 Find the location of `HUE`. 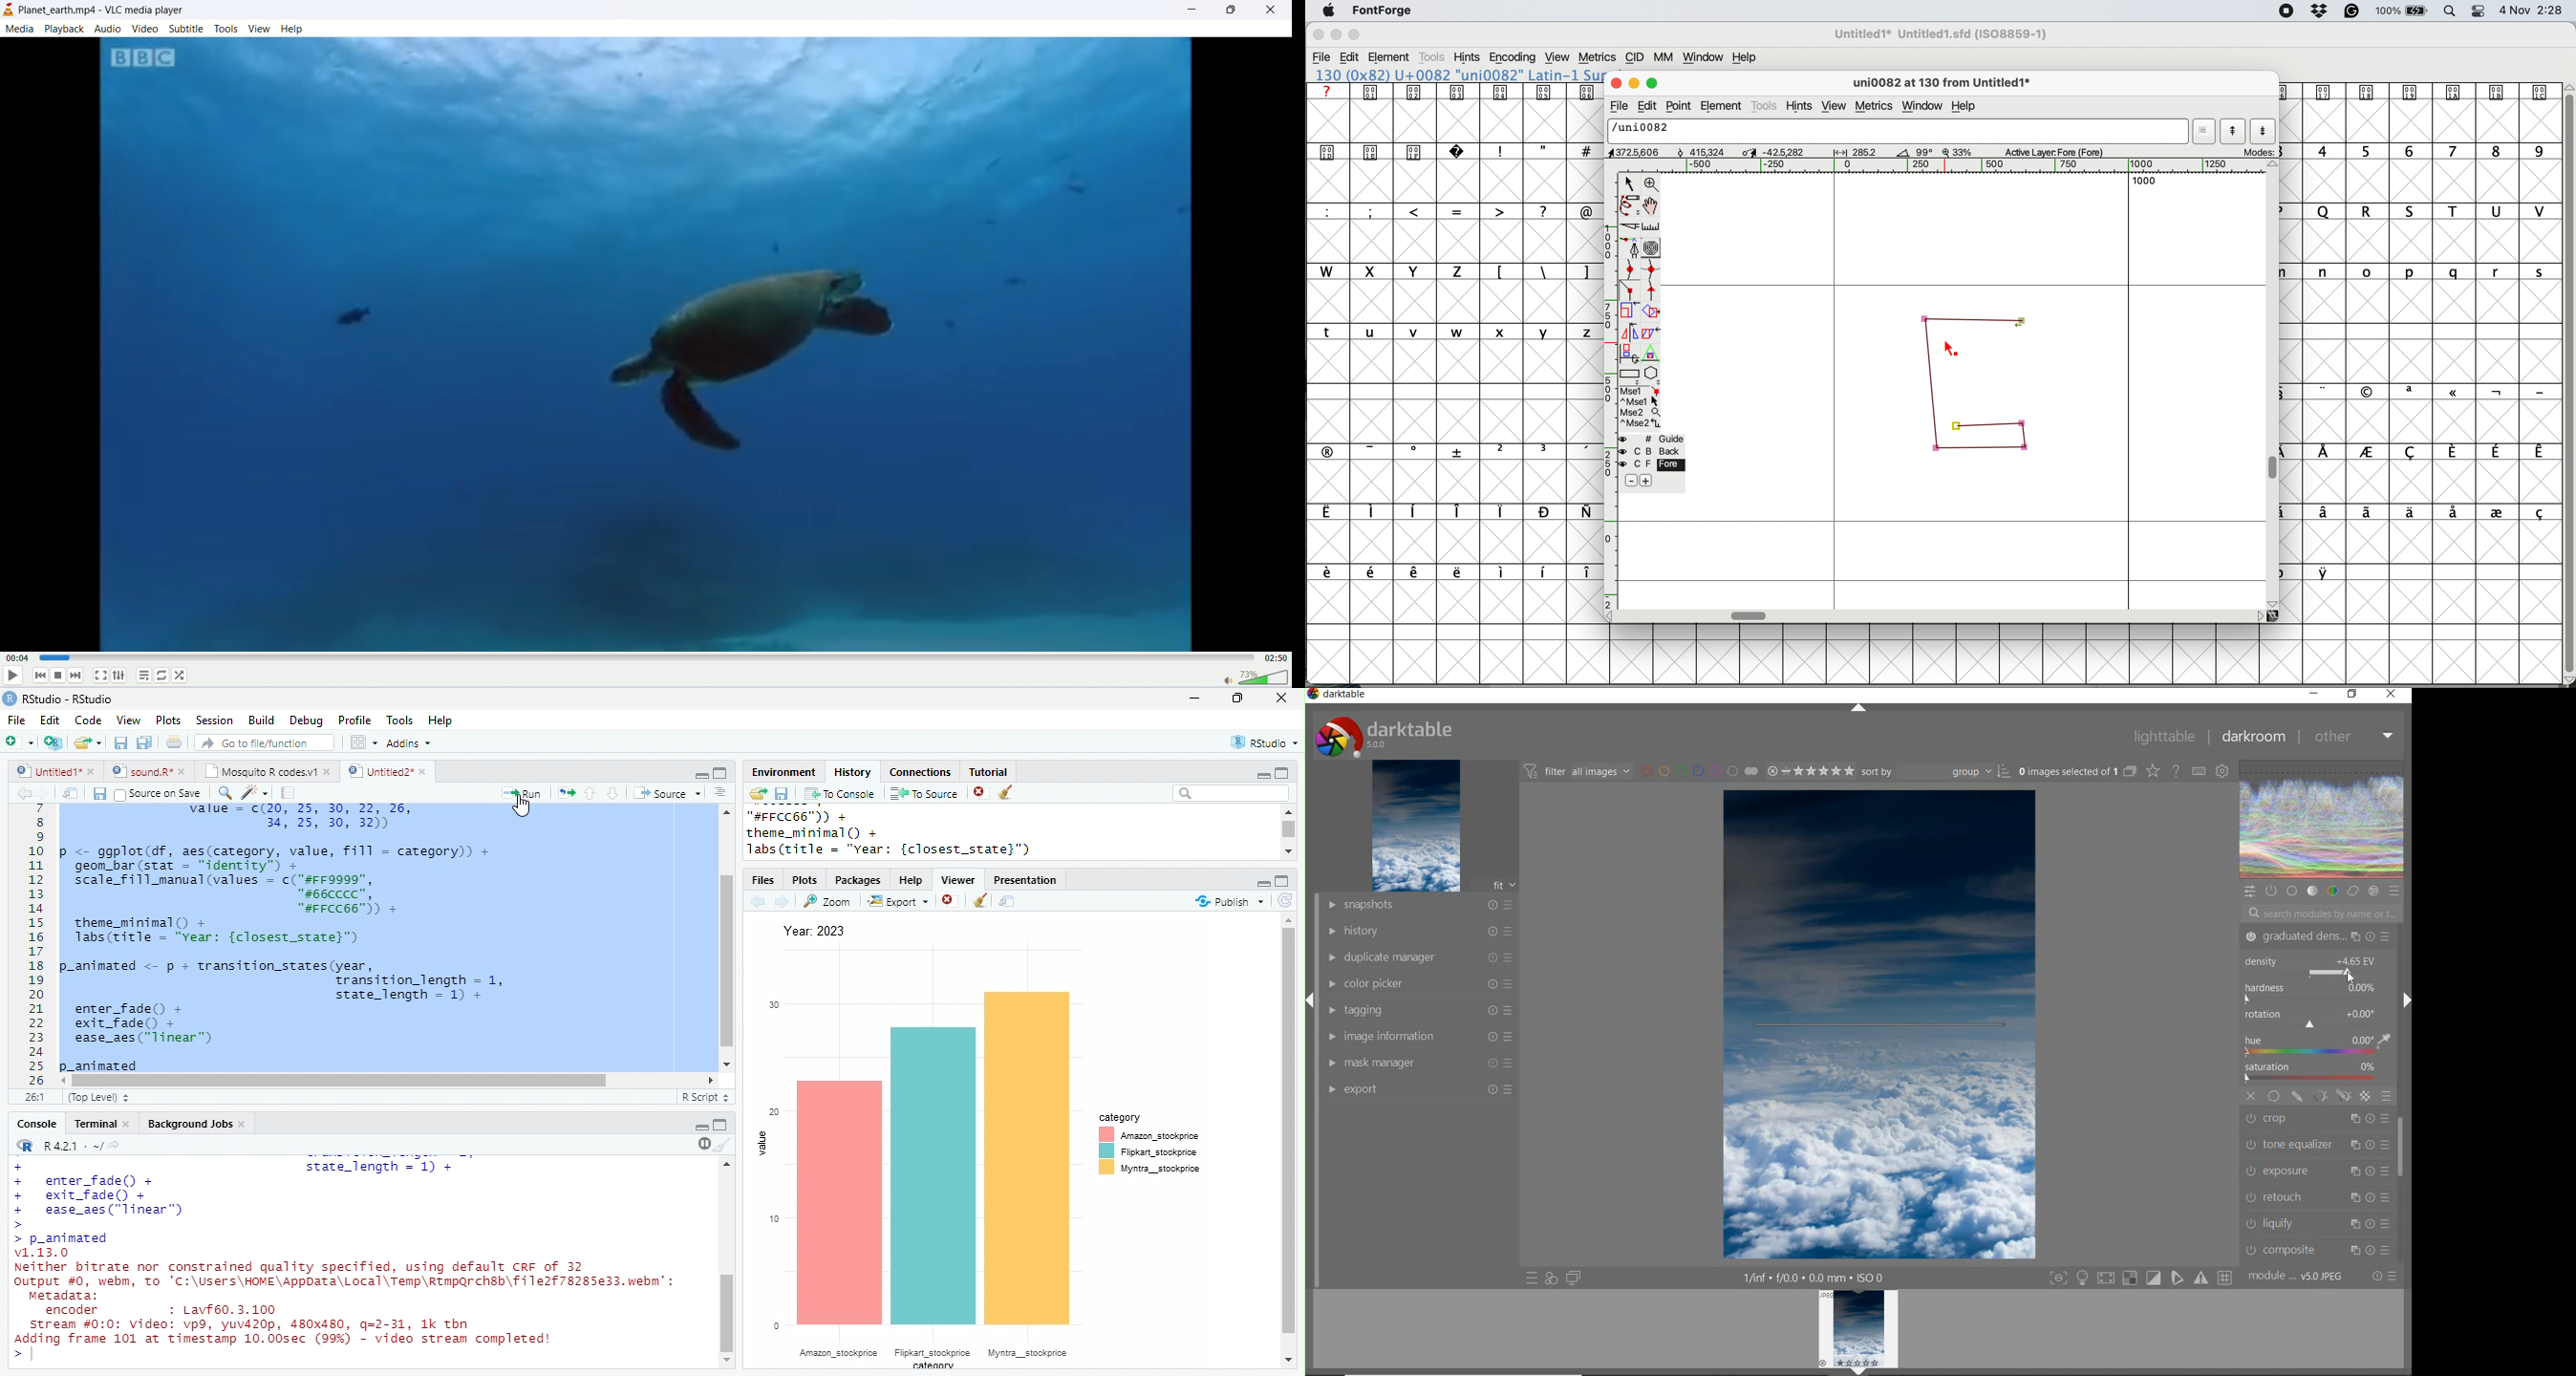

HUE is located at coordinates (2318, 1046).